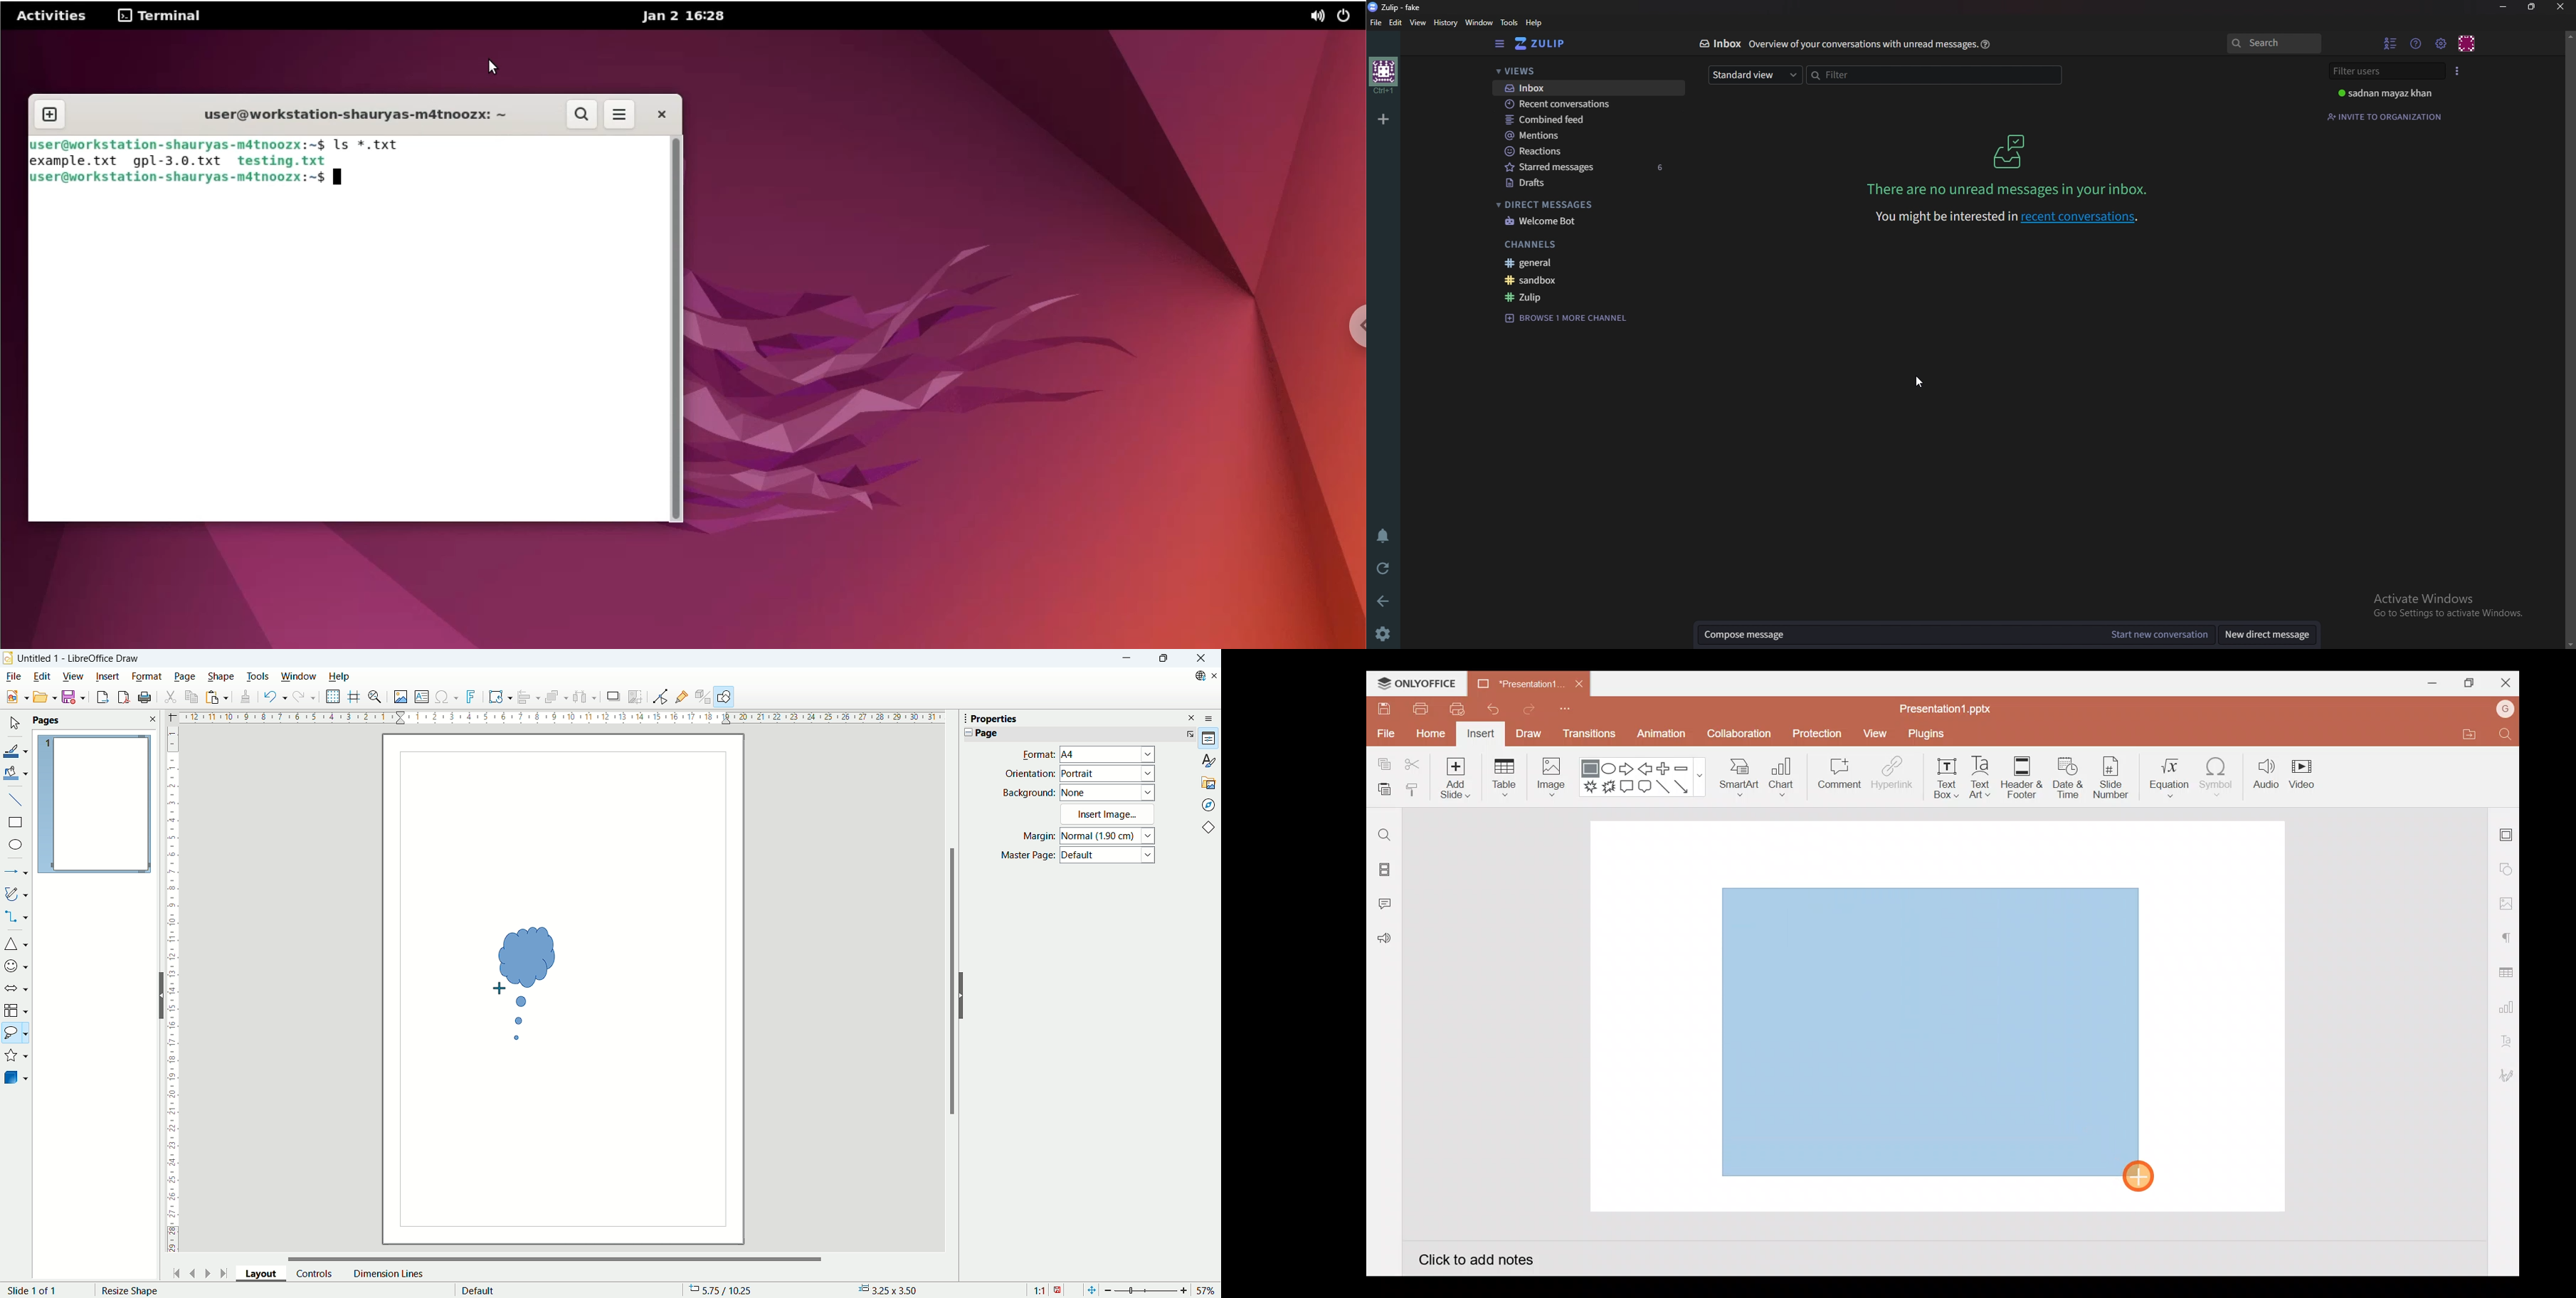 This screenshot has width=2576, height=1316. Describe the element at coordinates (2385, 117) in the screenshot. I see `Invite to organization` at that location.